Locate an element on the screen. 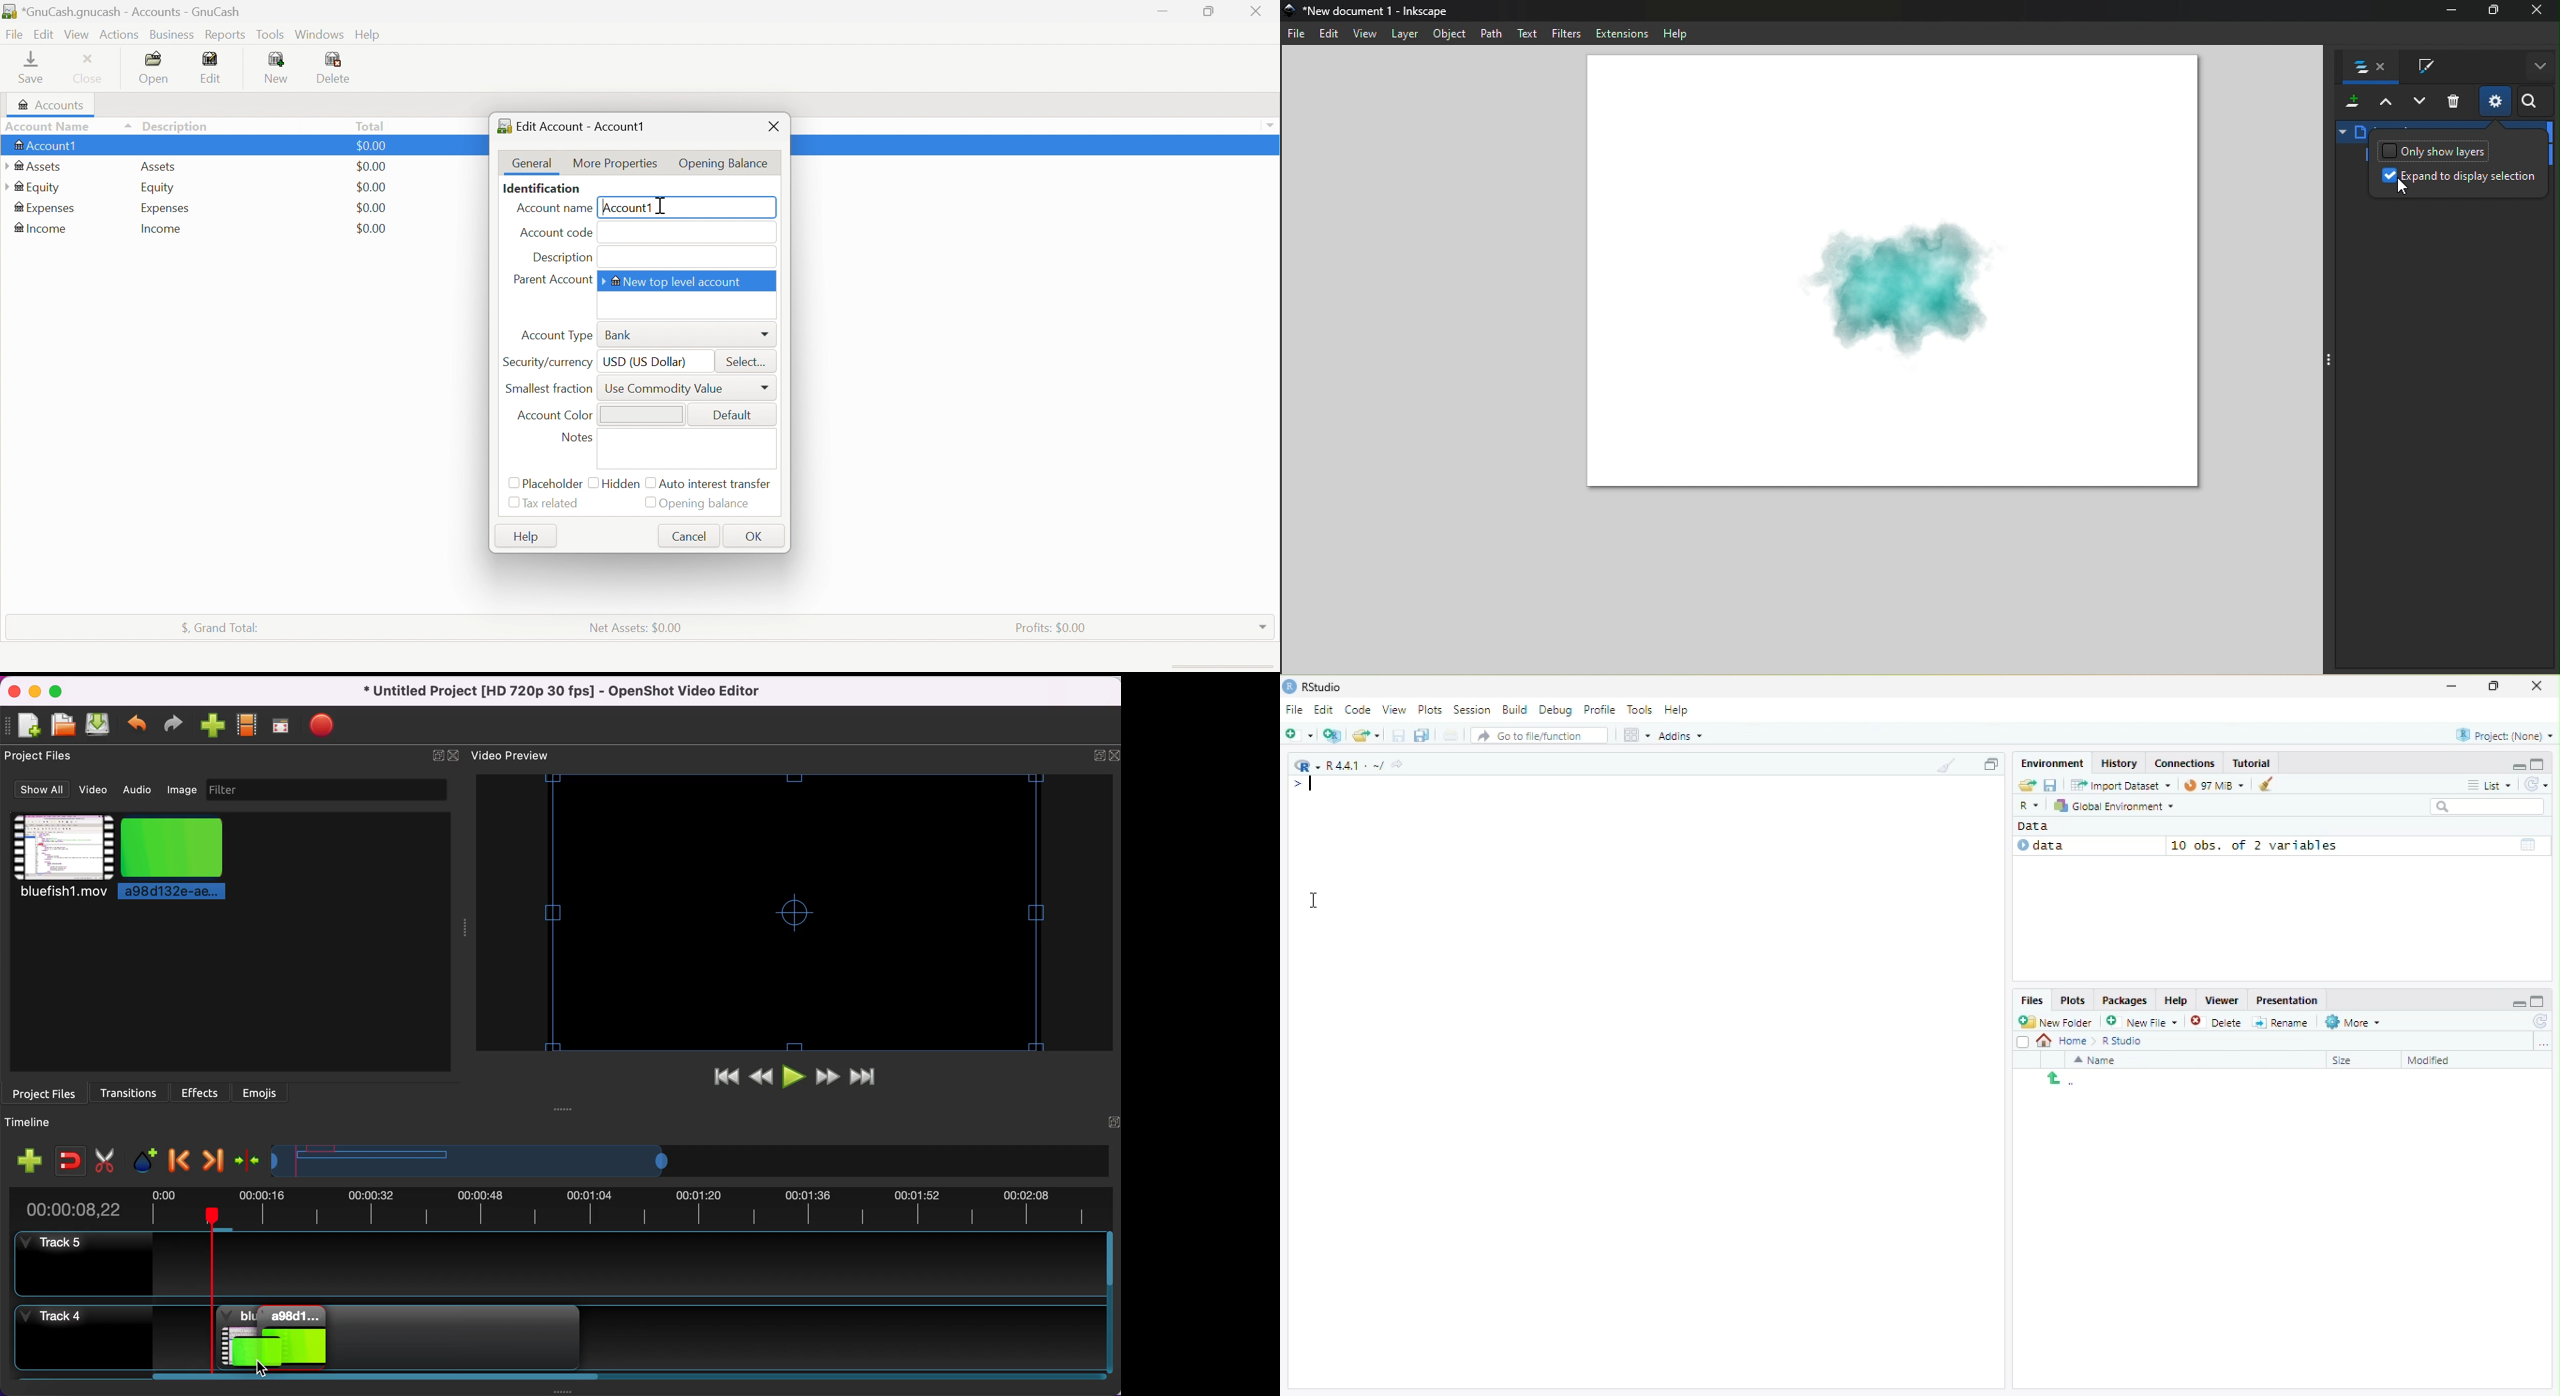 This screenshot has height=1400, width=2576. New Top Level Account is located at coordinates (678, 281).